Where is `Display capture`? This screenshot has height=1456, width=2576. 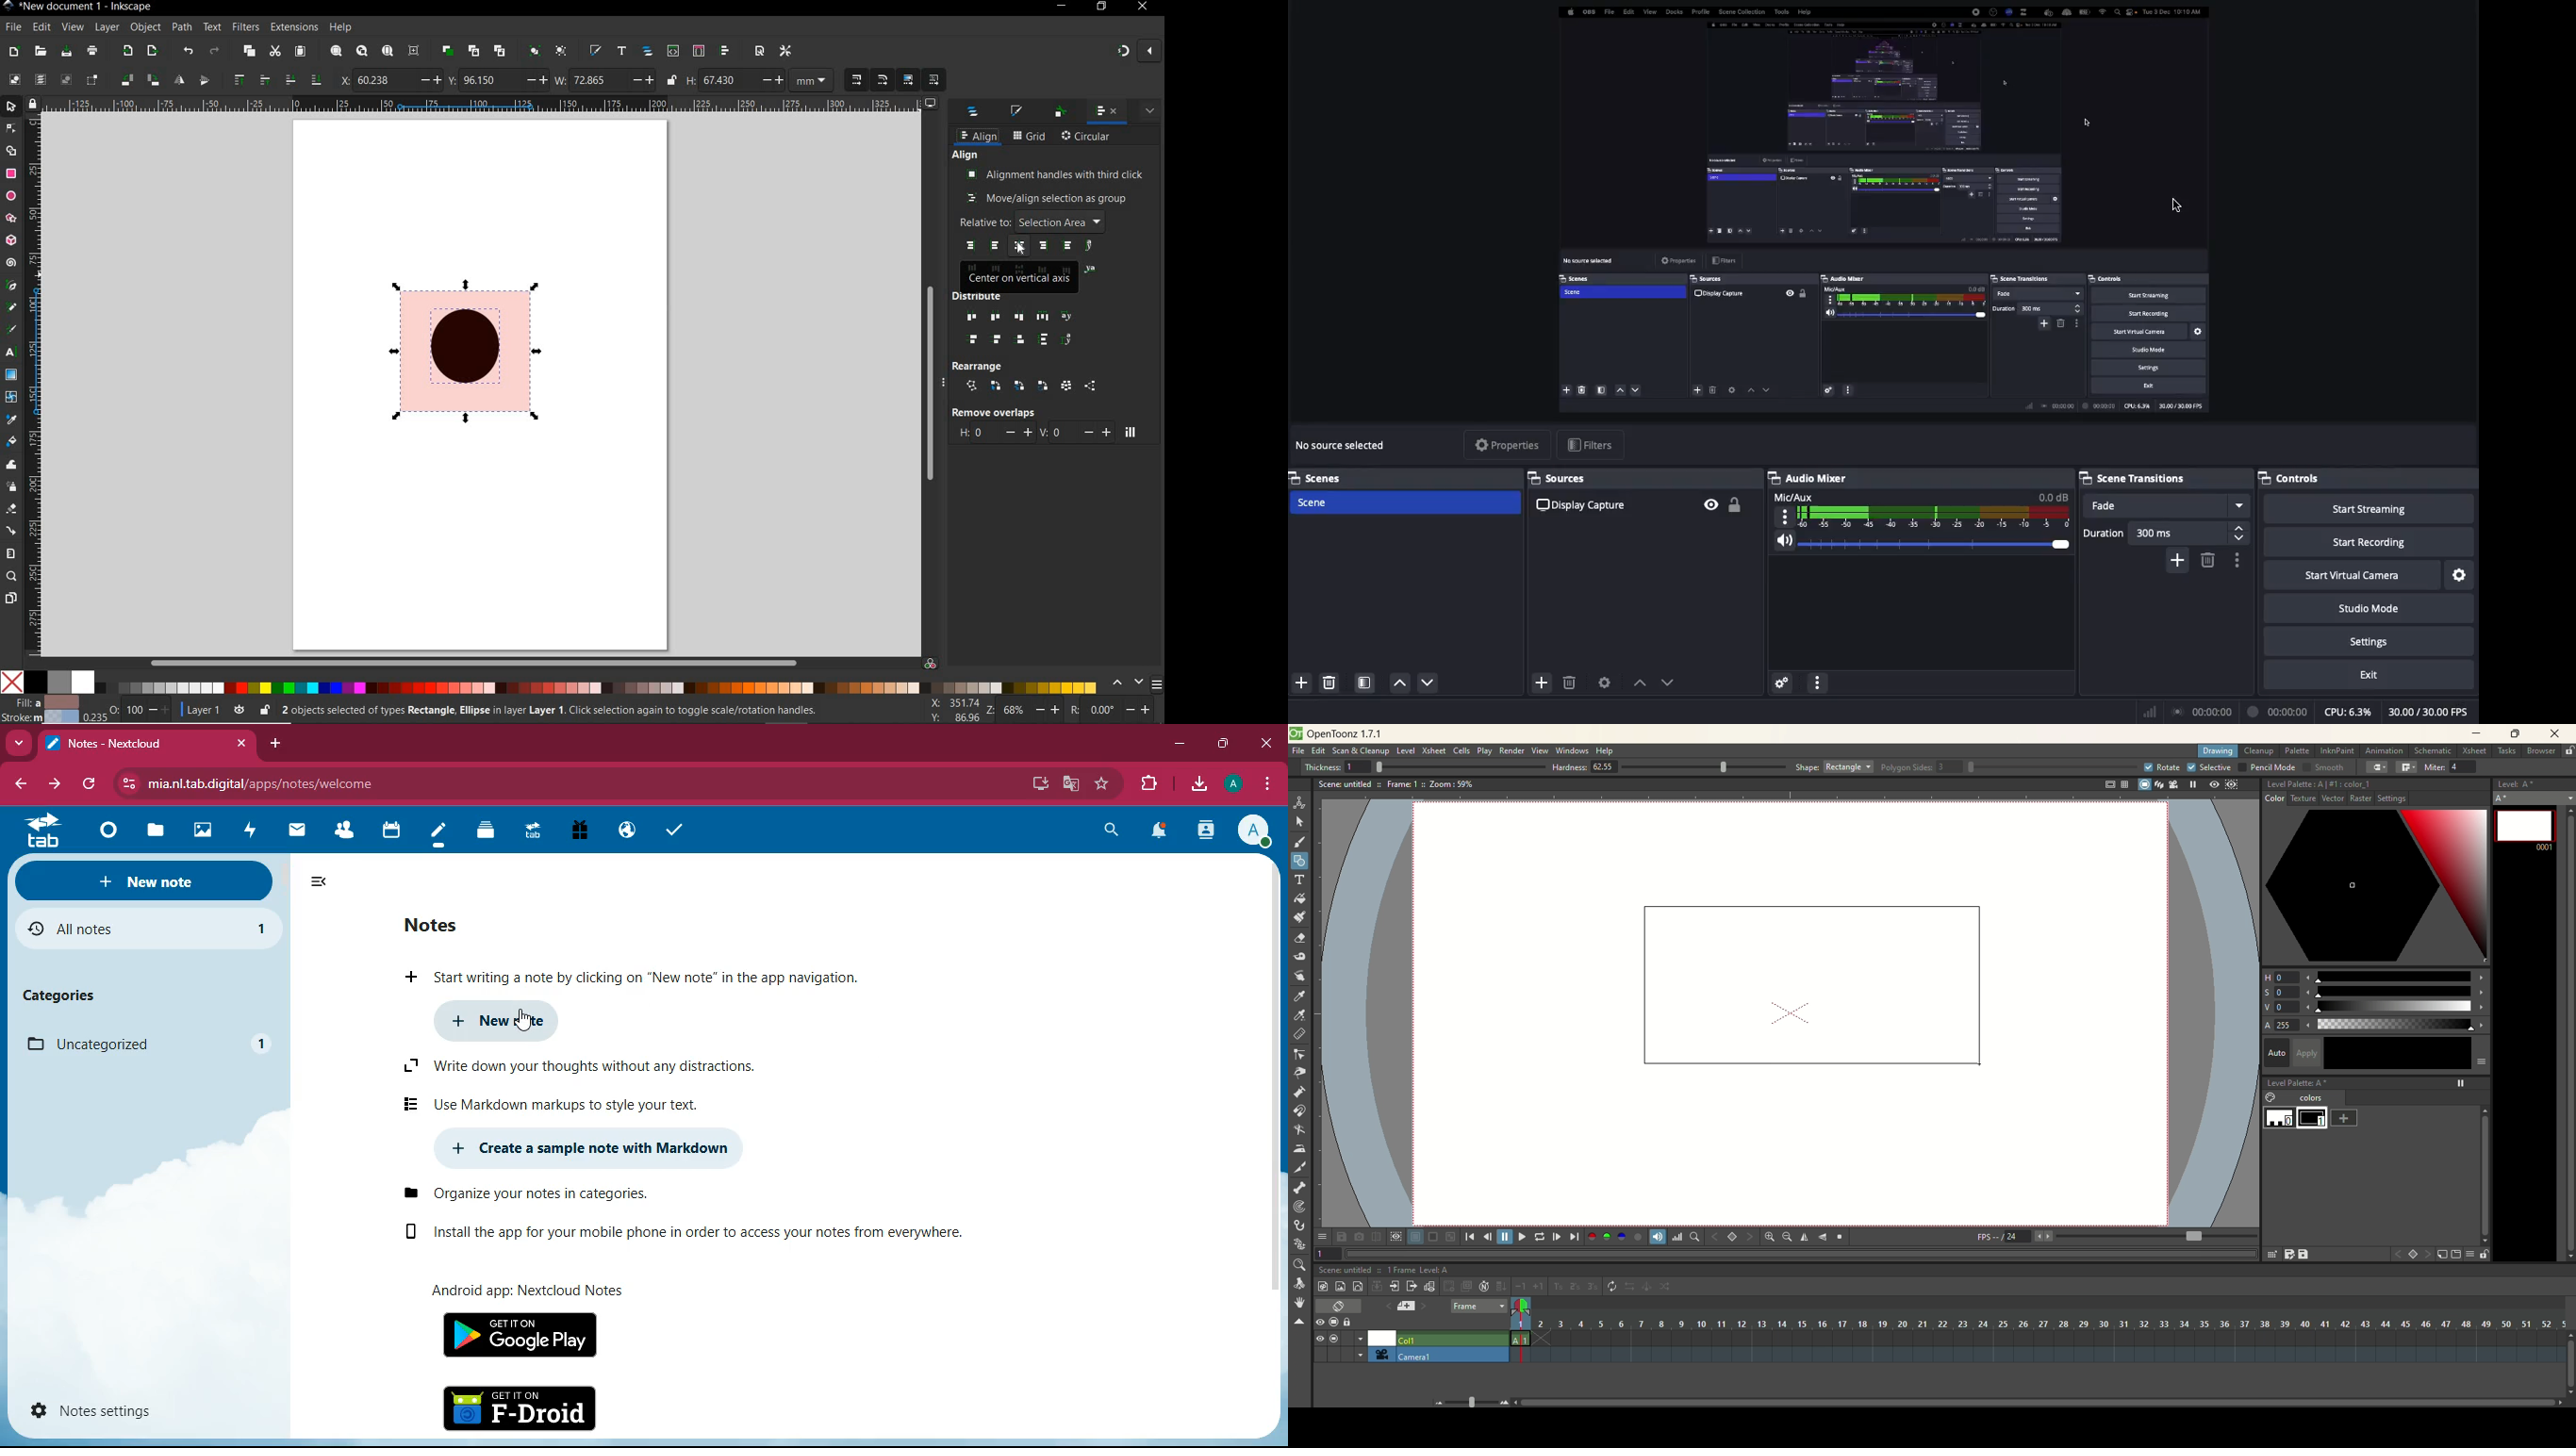
Display capture is located at coordinates (1584, 504).